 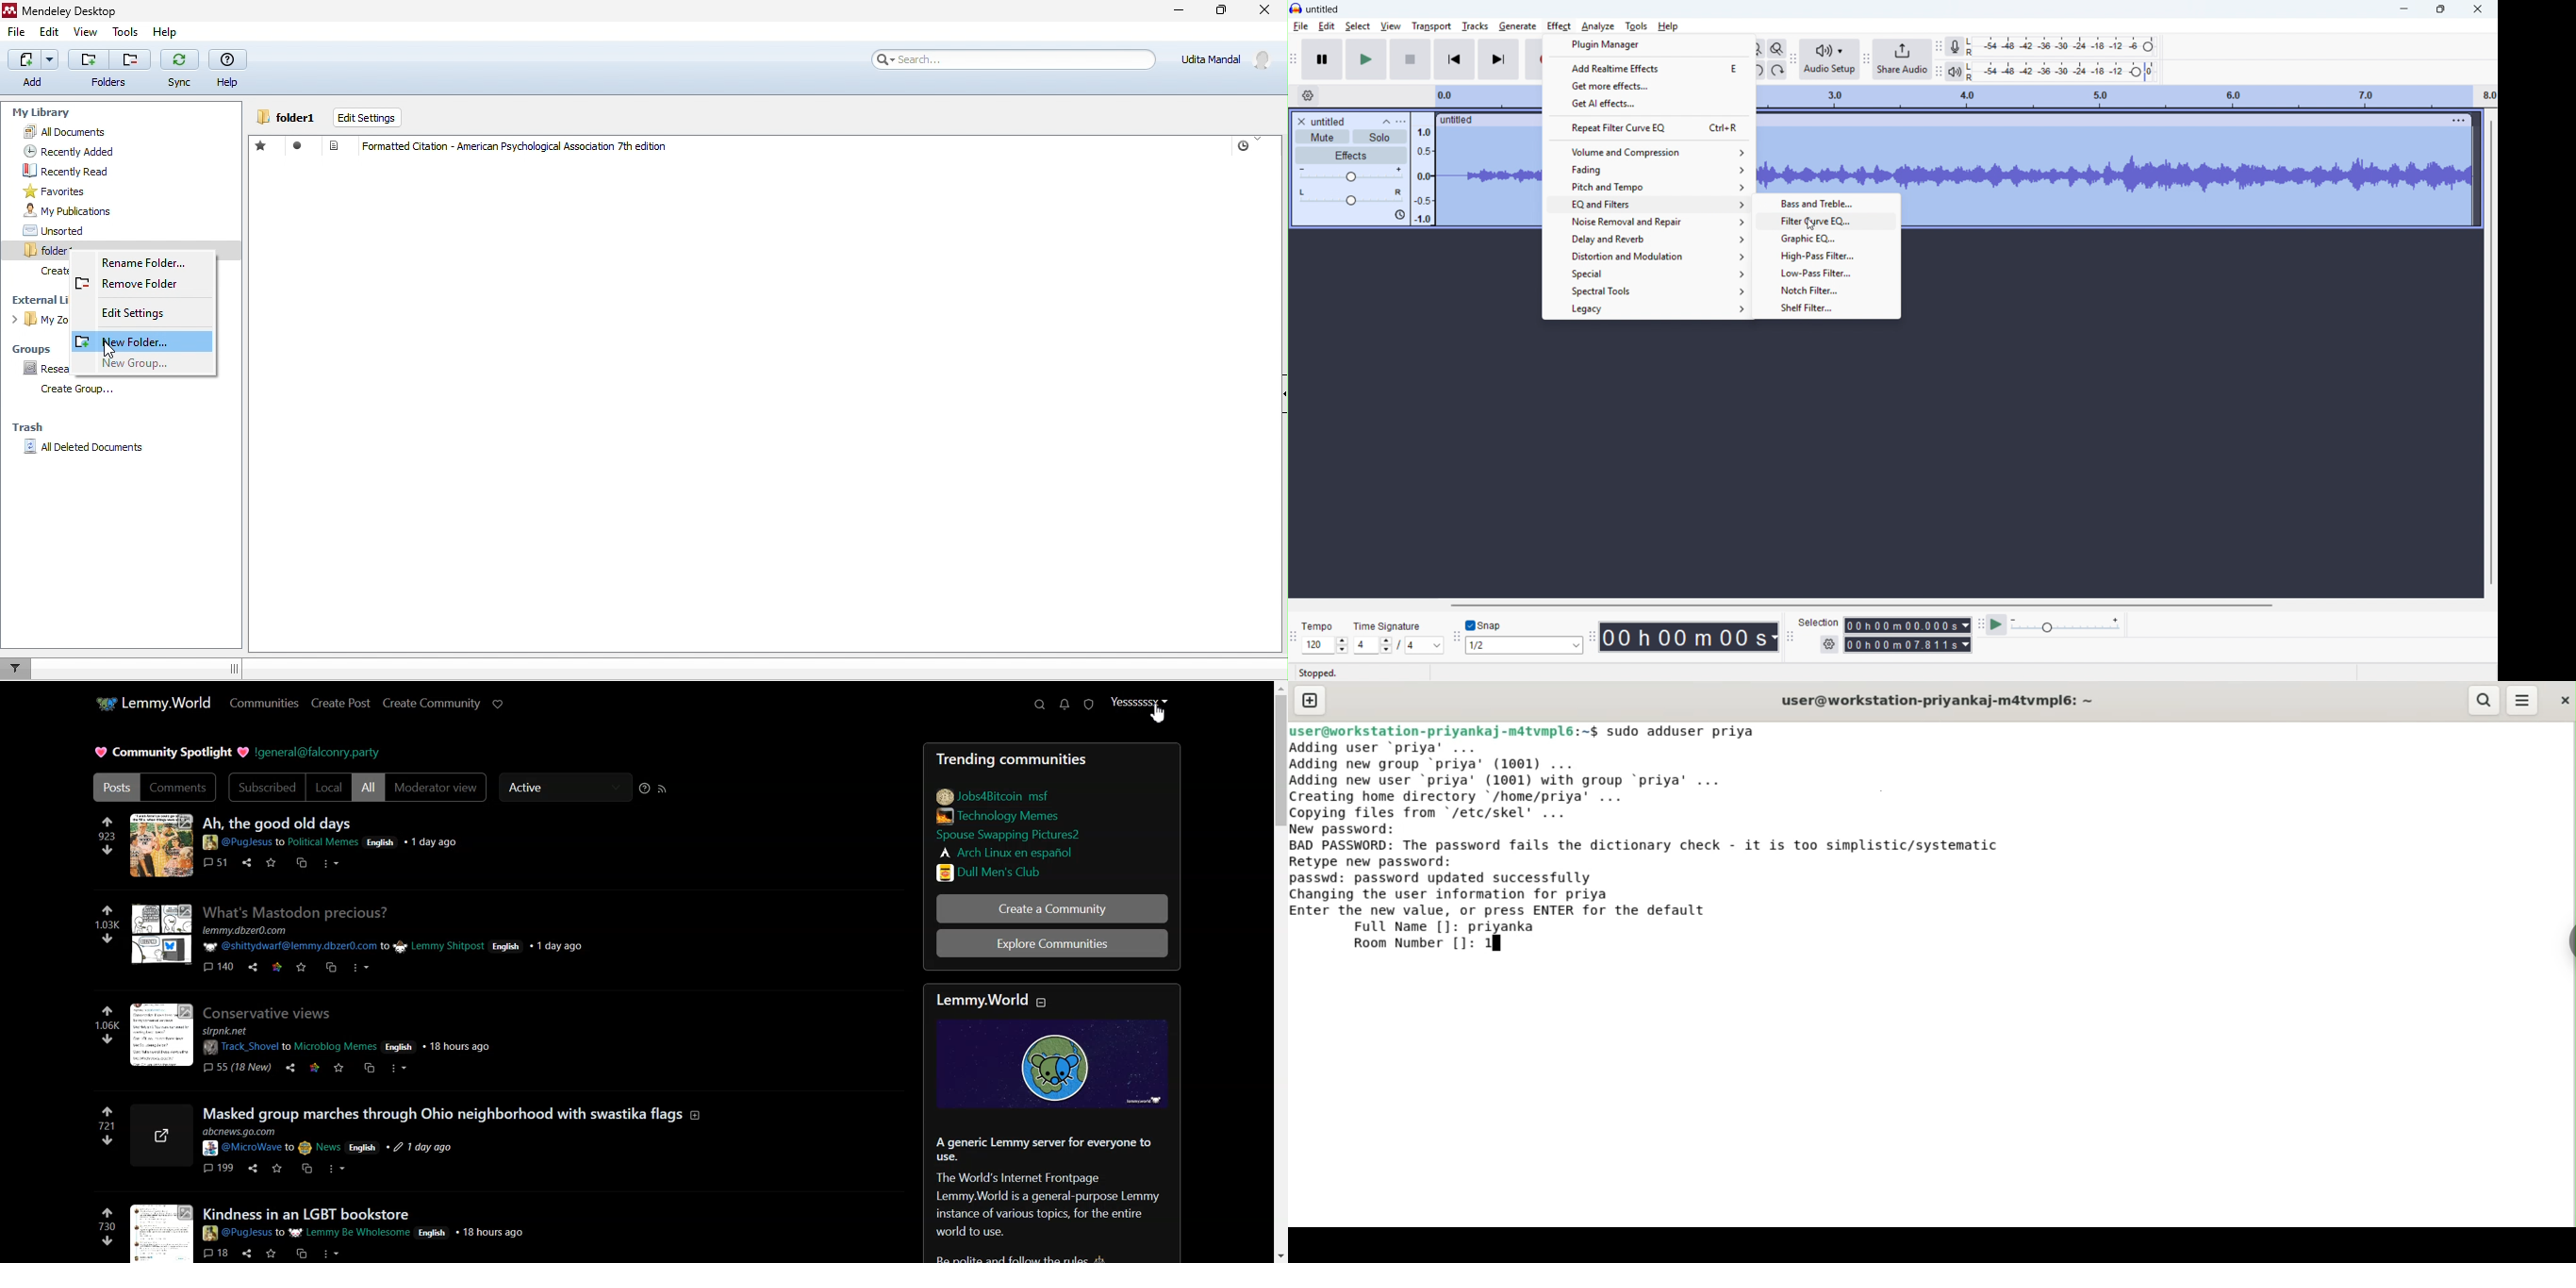 I want to click on Remove folder, so click(x=131, y=60).